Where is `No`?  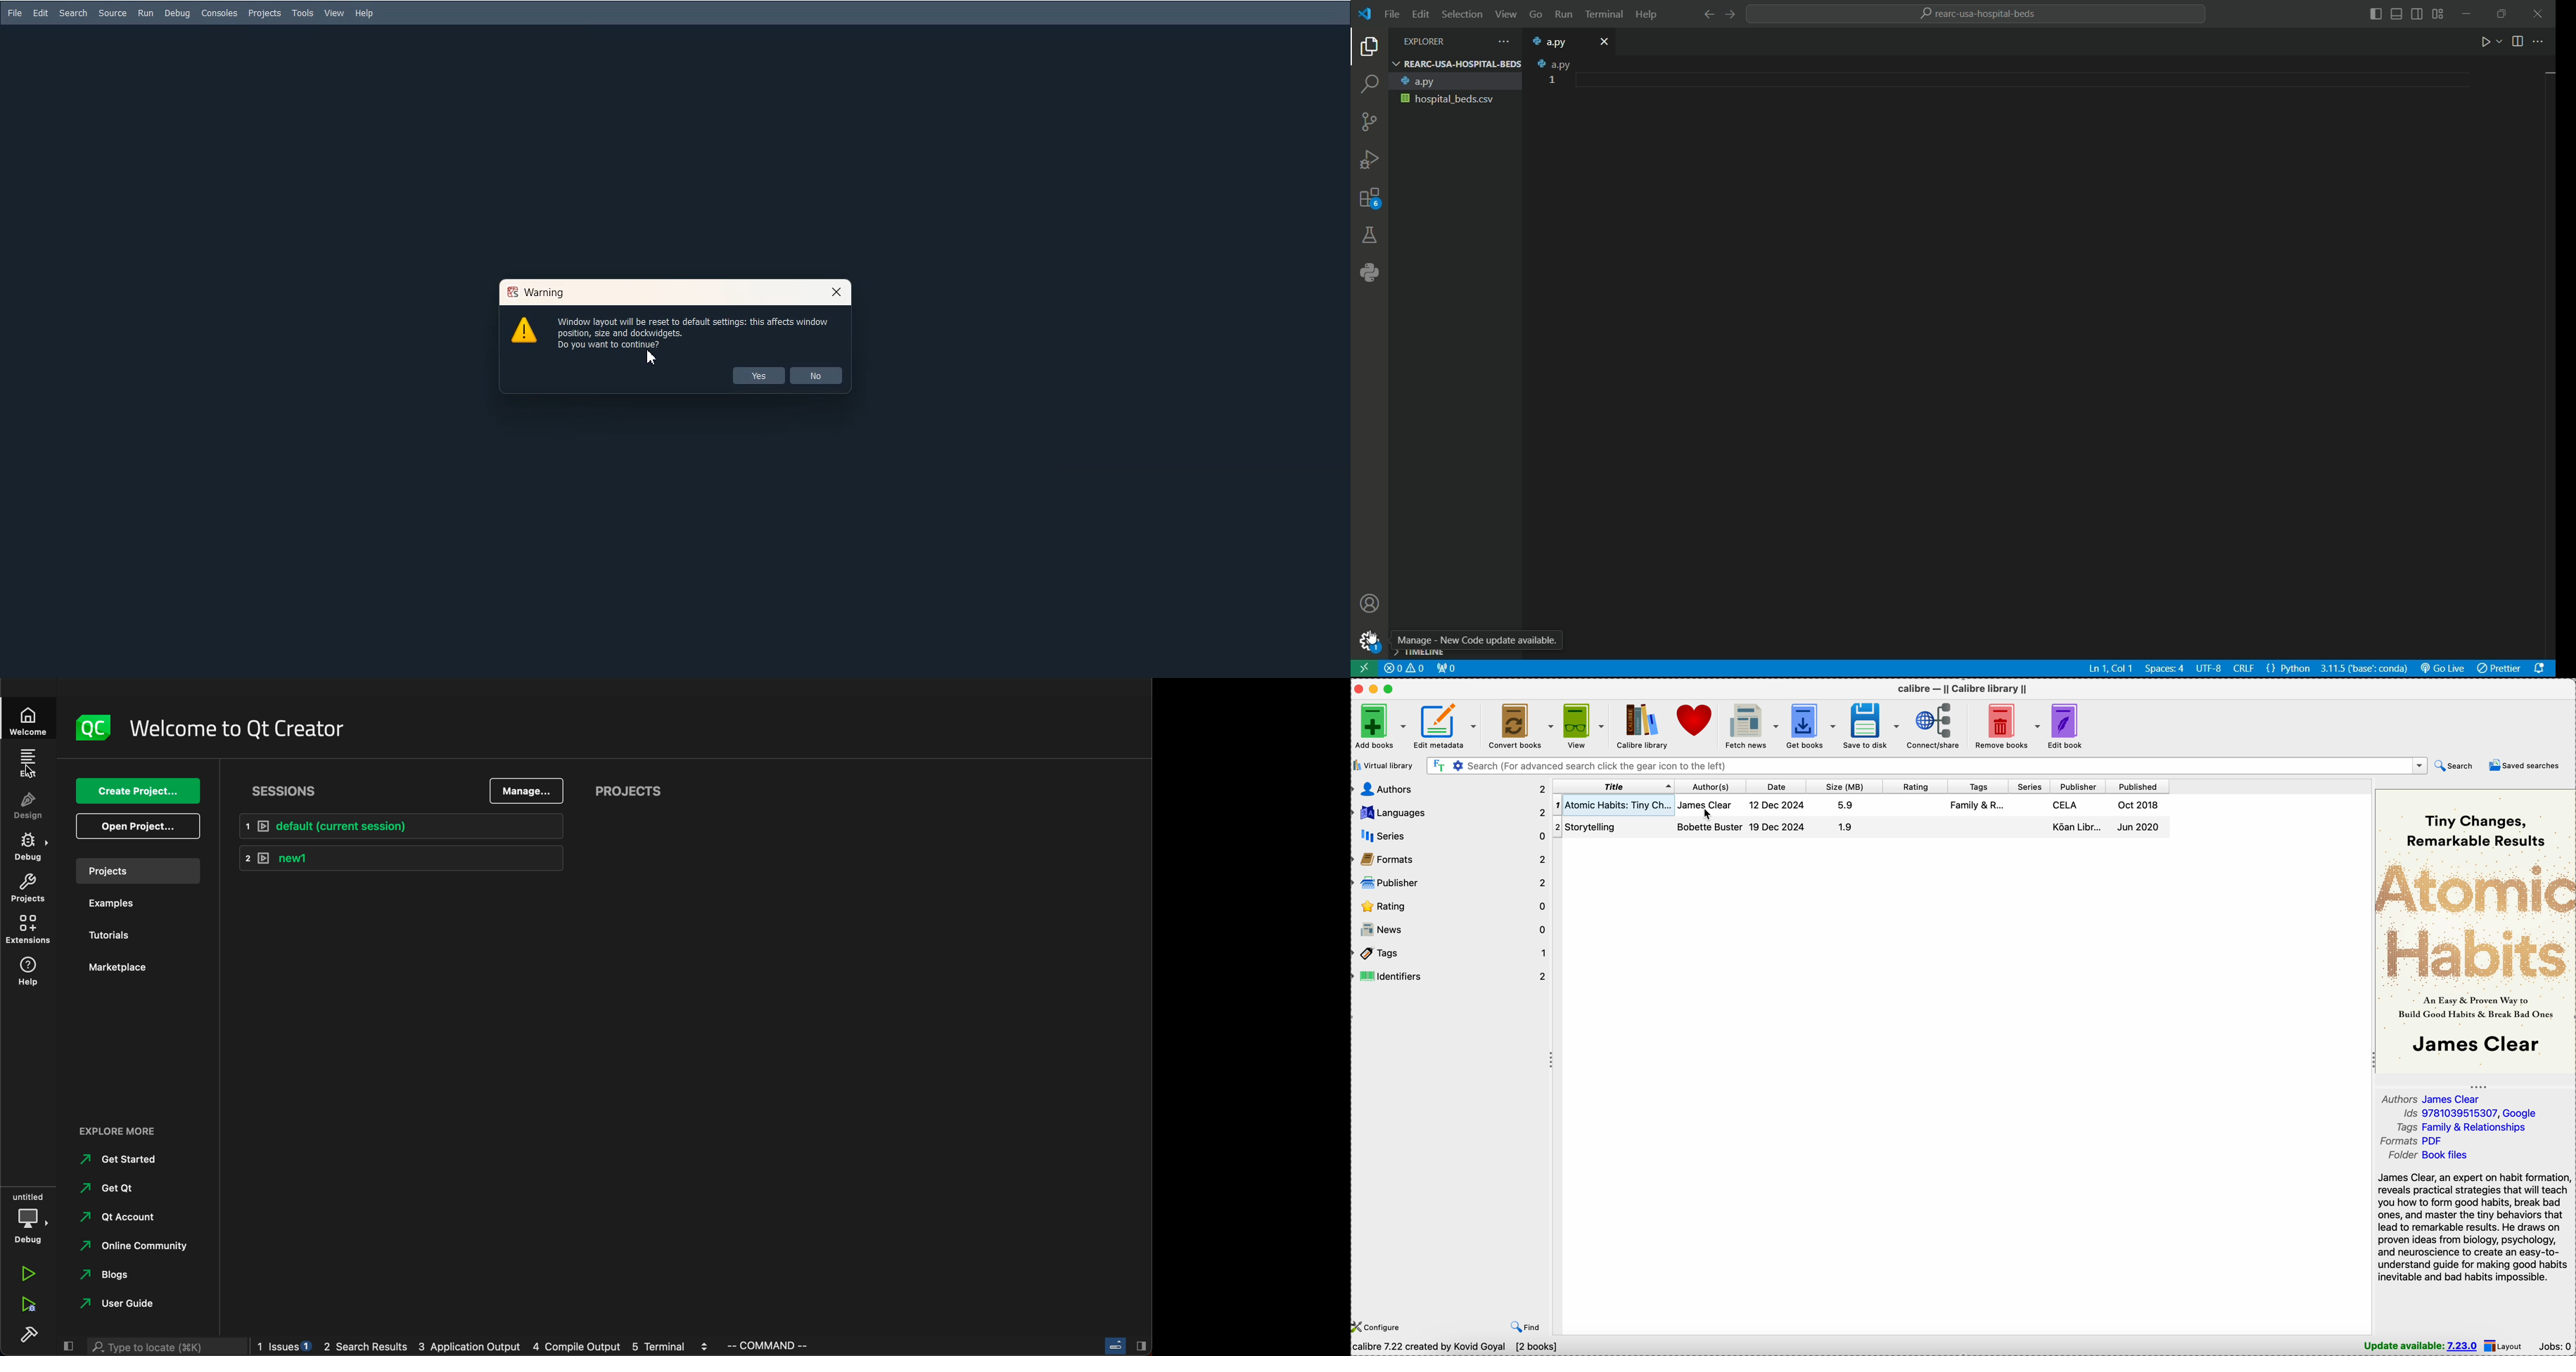 No is located at coordinates (816, 376).